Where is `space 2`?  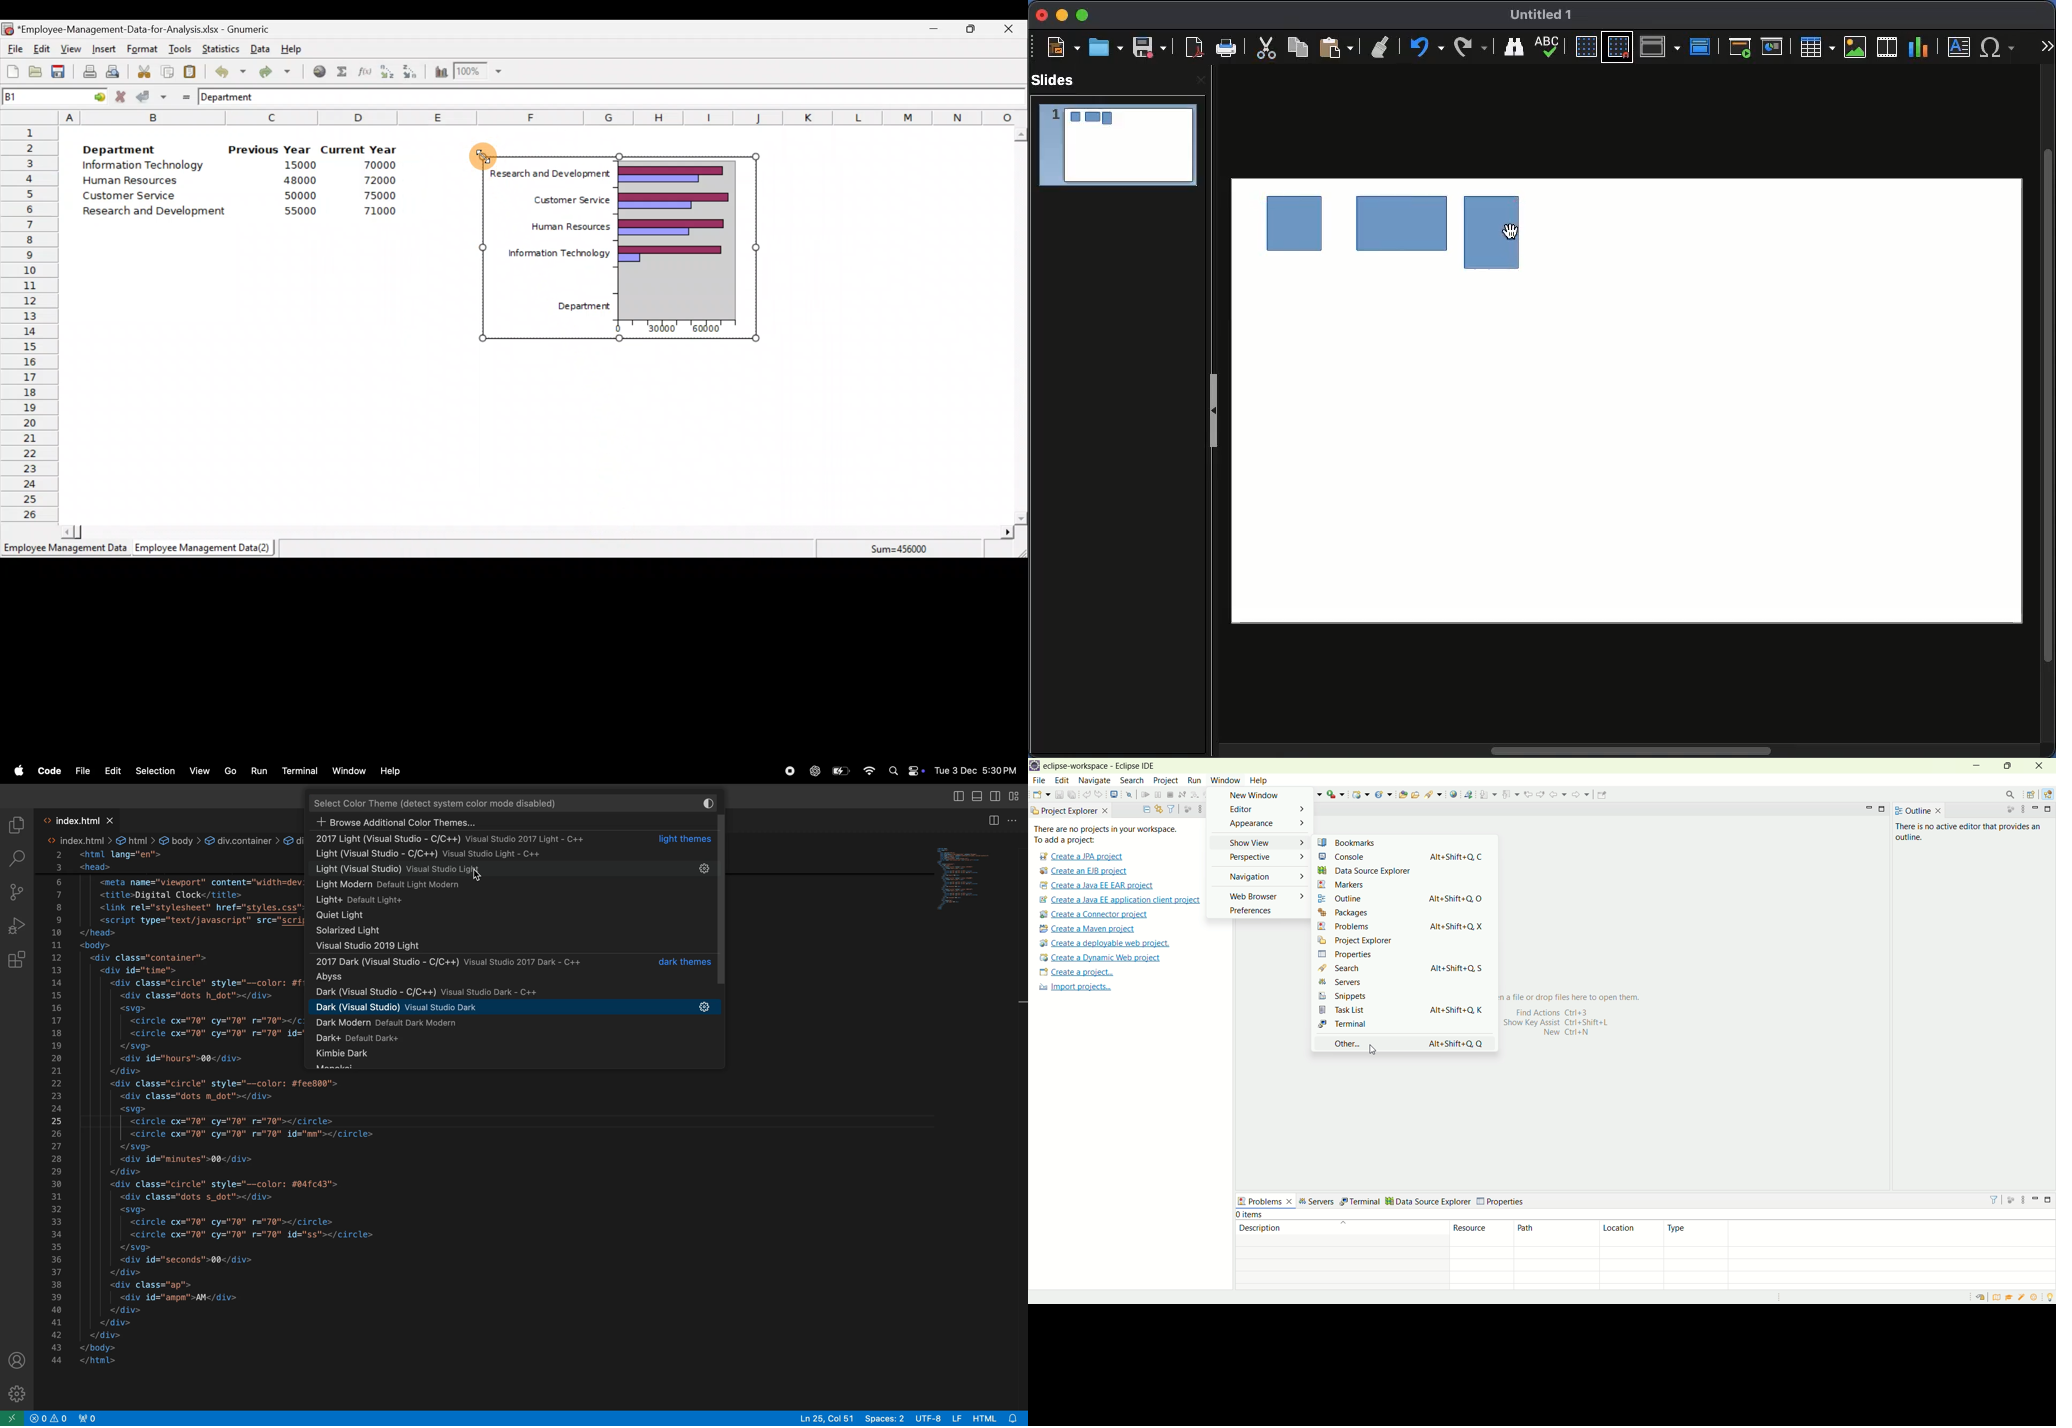 space 2 is located at coordinates (885, 1418).